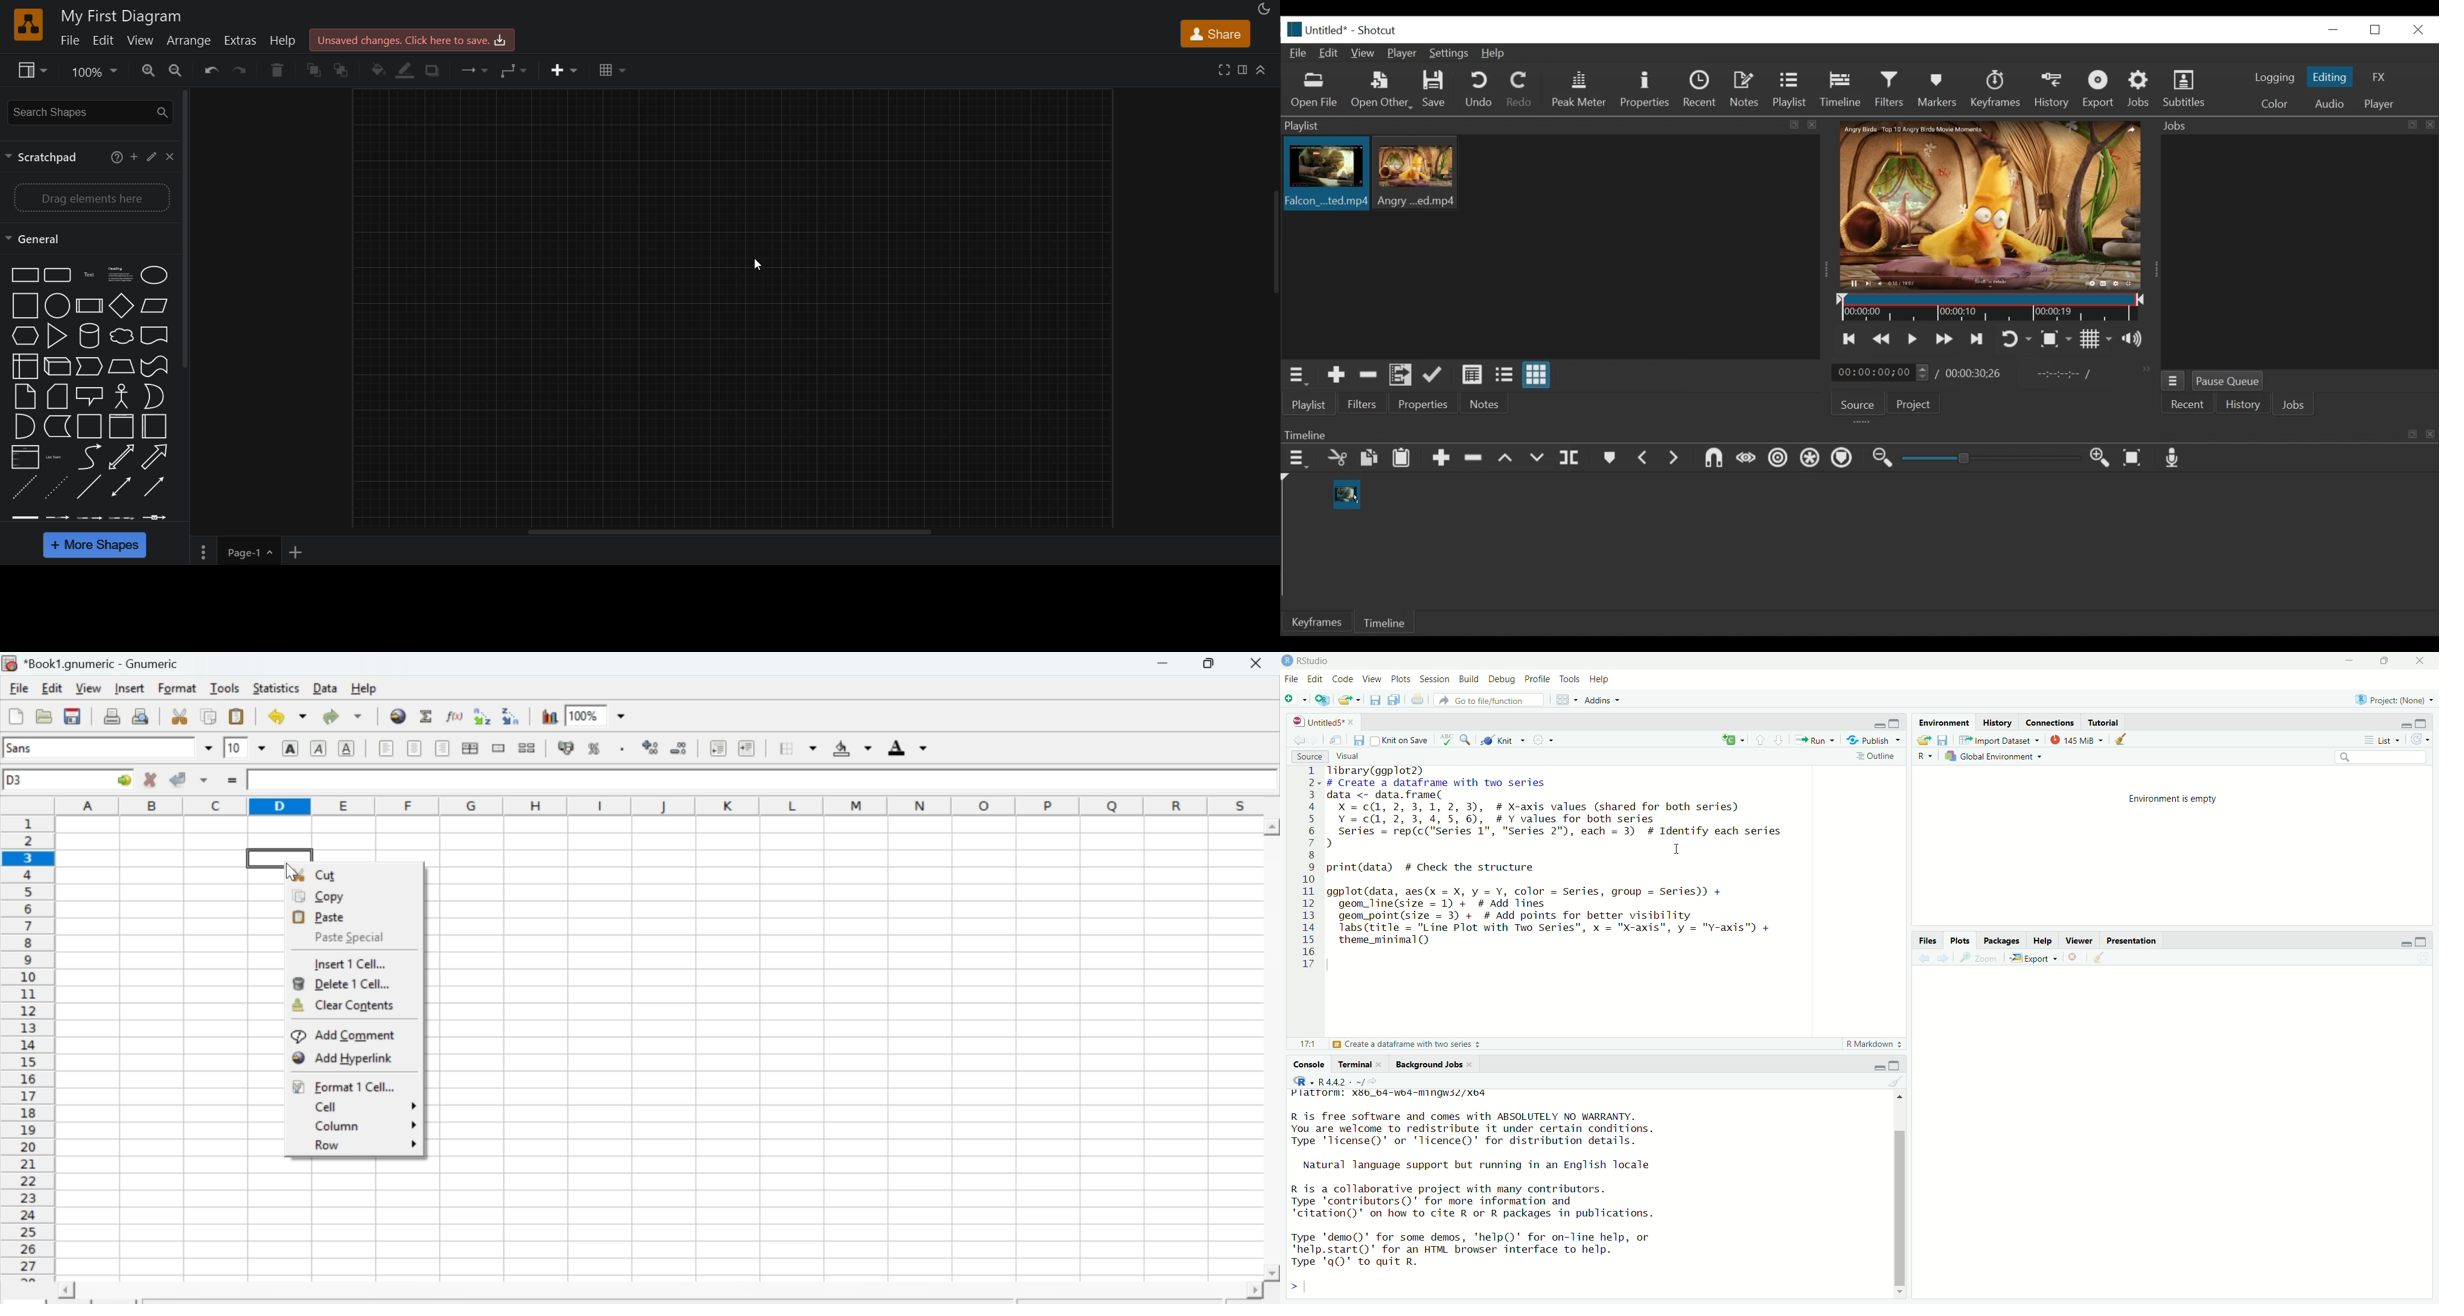 The width and height of the screenshot is (2464, 1316). I want to click on Border, so click(798, 749).